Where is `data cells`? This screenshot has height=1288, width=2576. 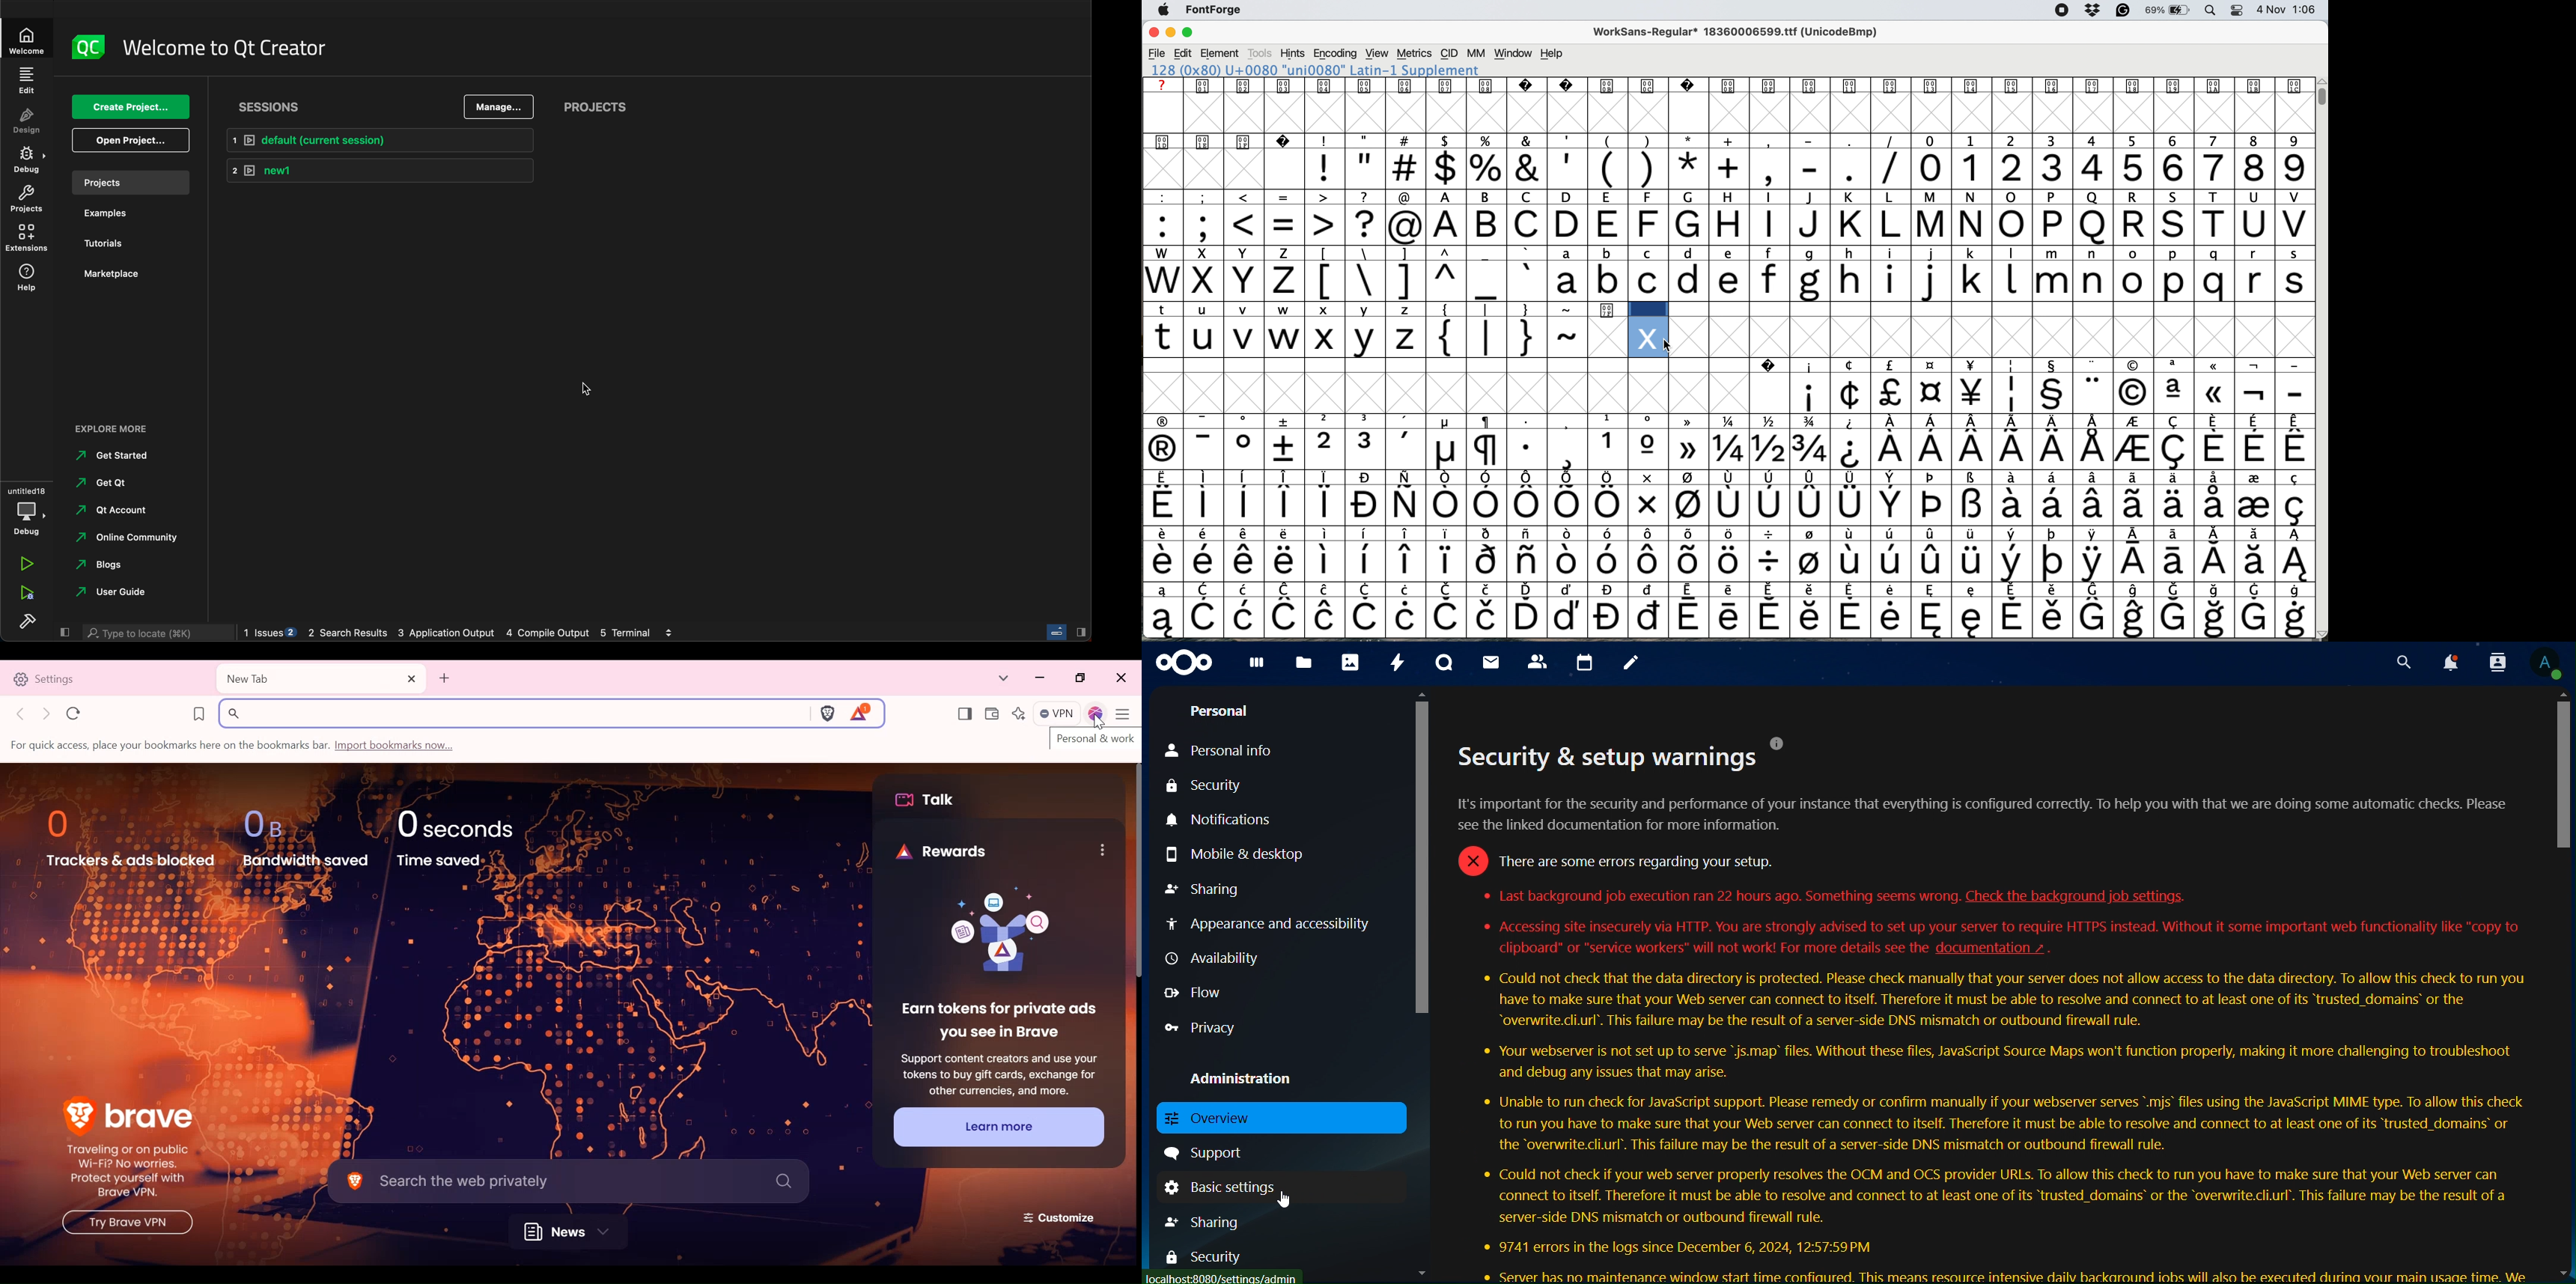
data cells is located at coordinates (1968, 309).